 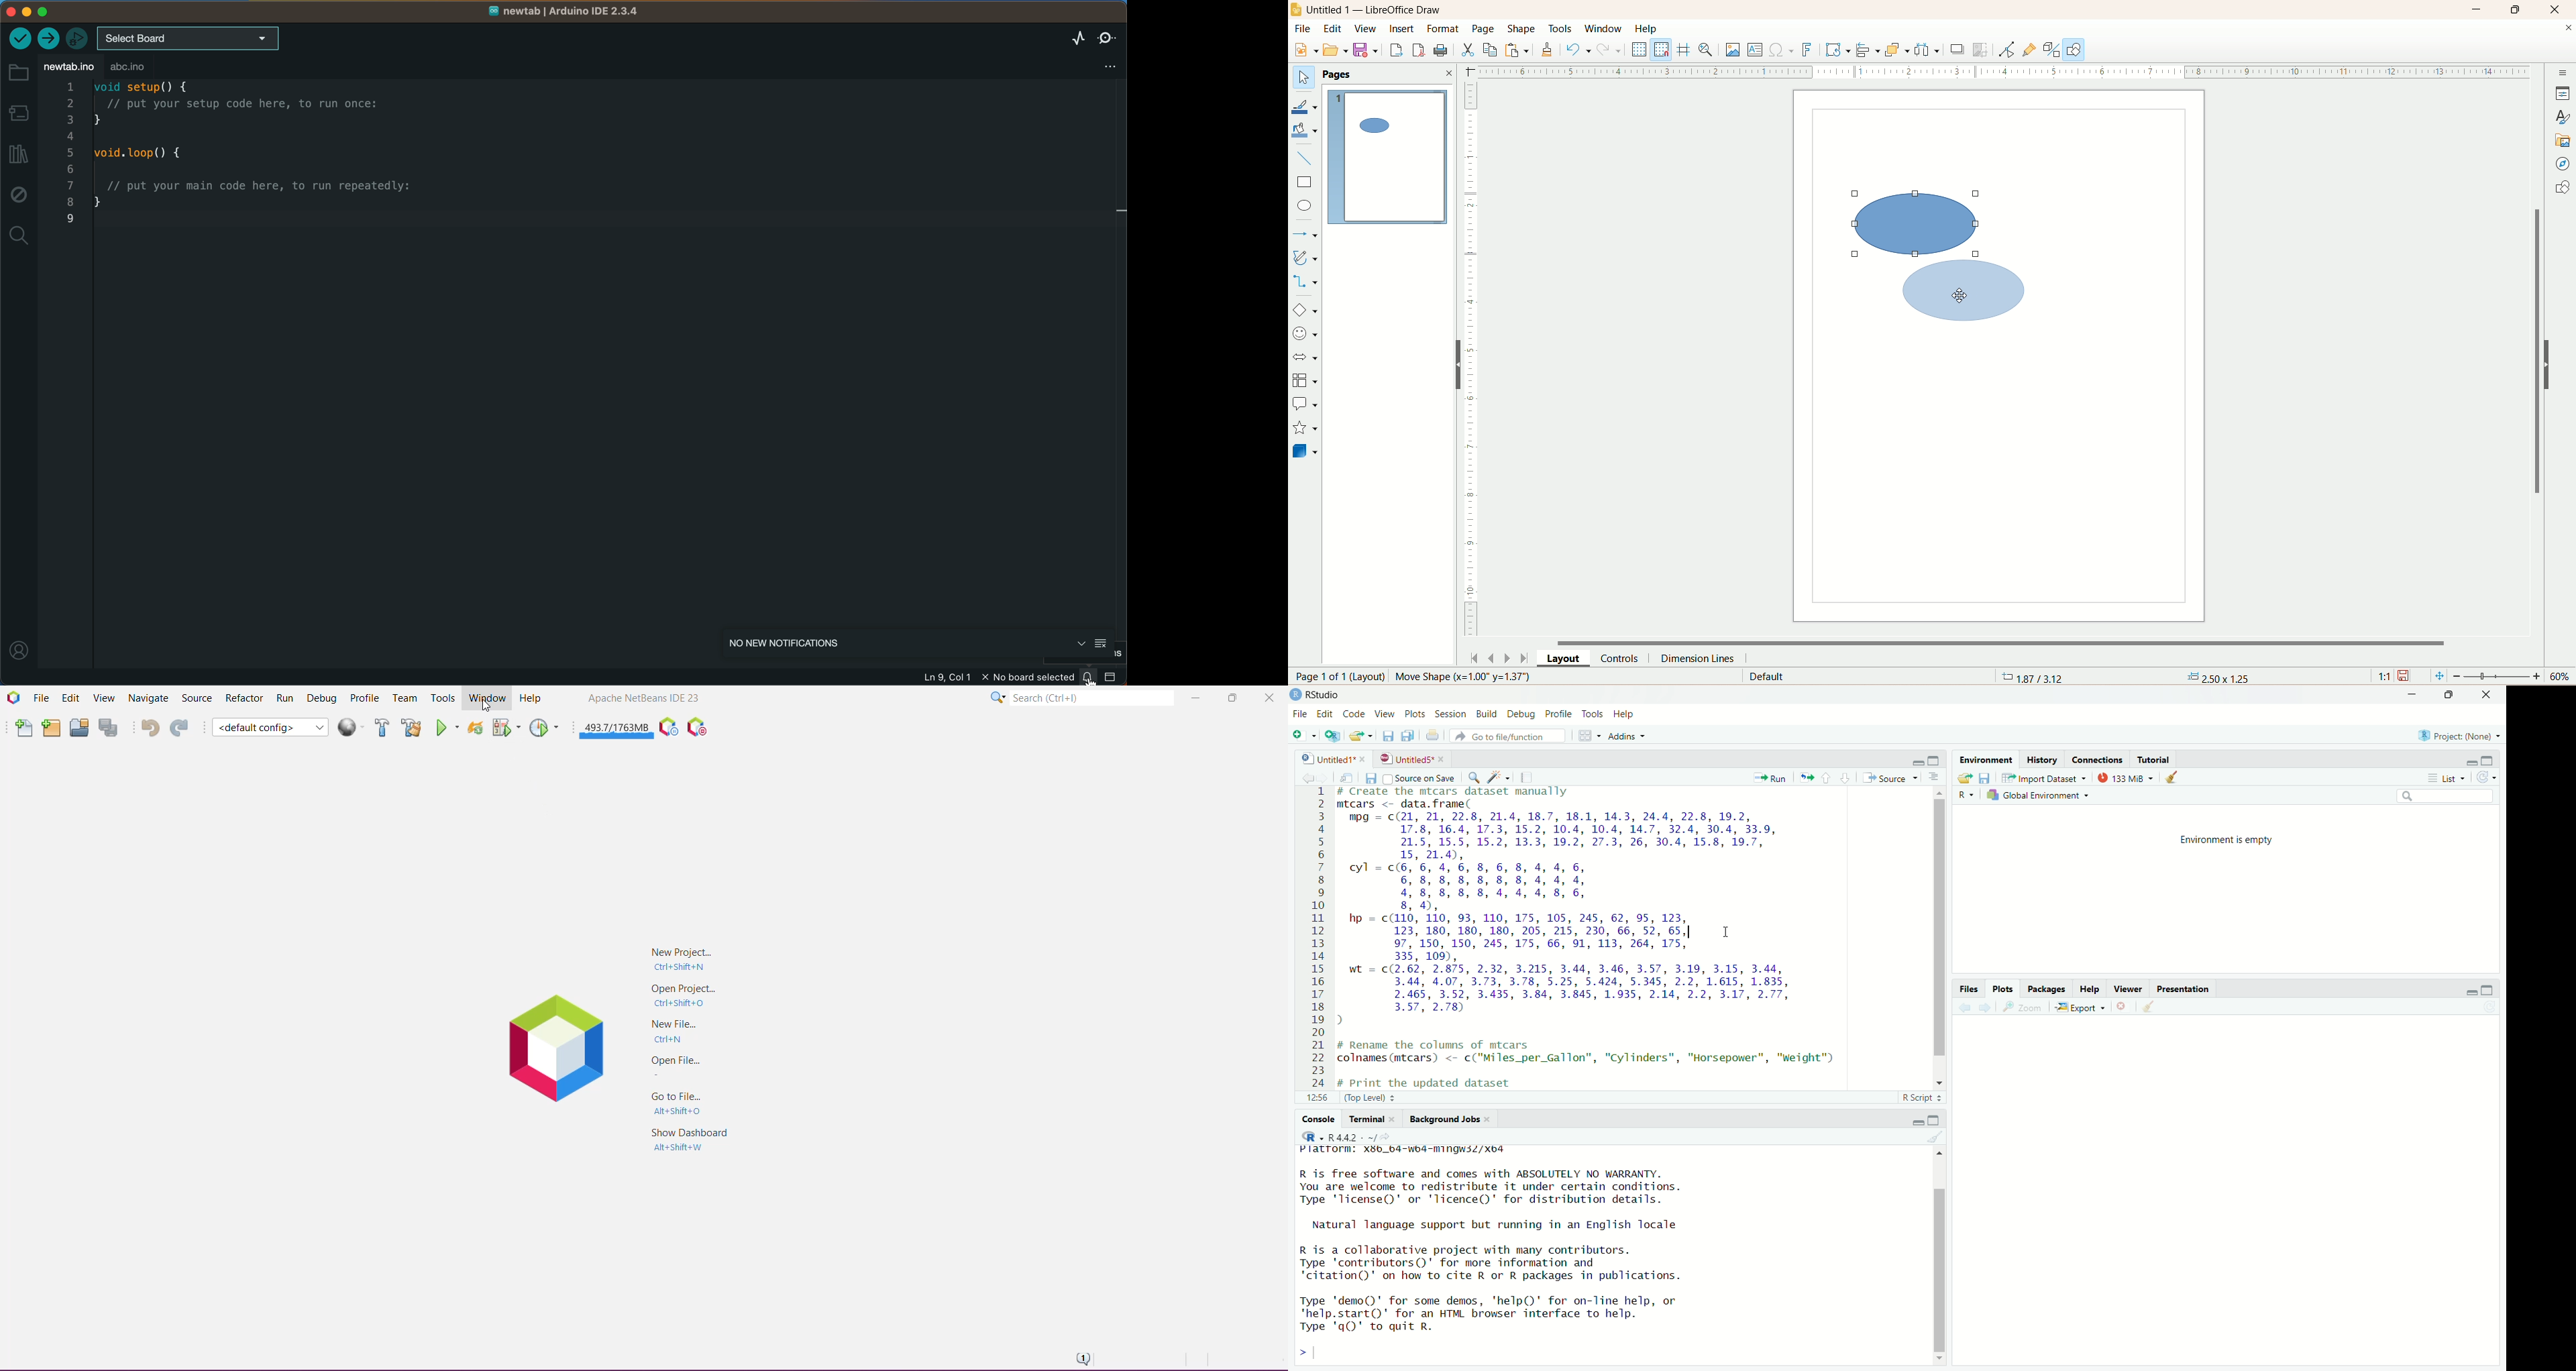 I want to click on close, so click(x=2561, y=9).